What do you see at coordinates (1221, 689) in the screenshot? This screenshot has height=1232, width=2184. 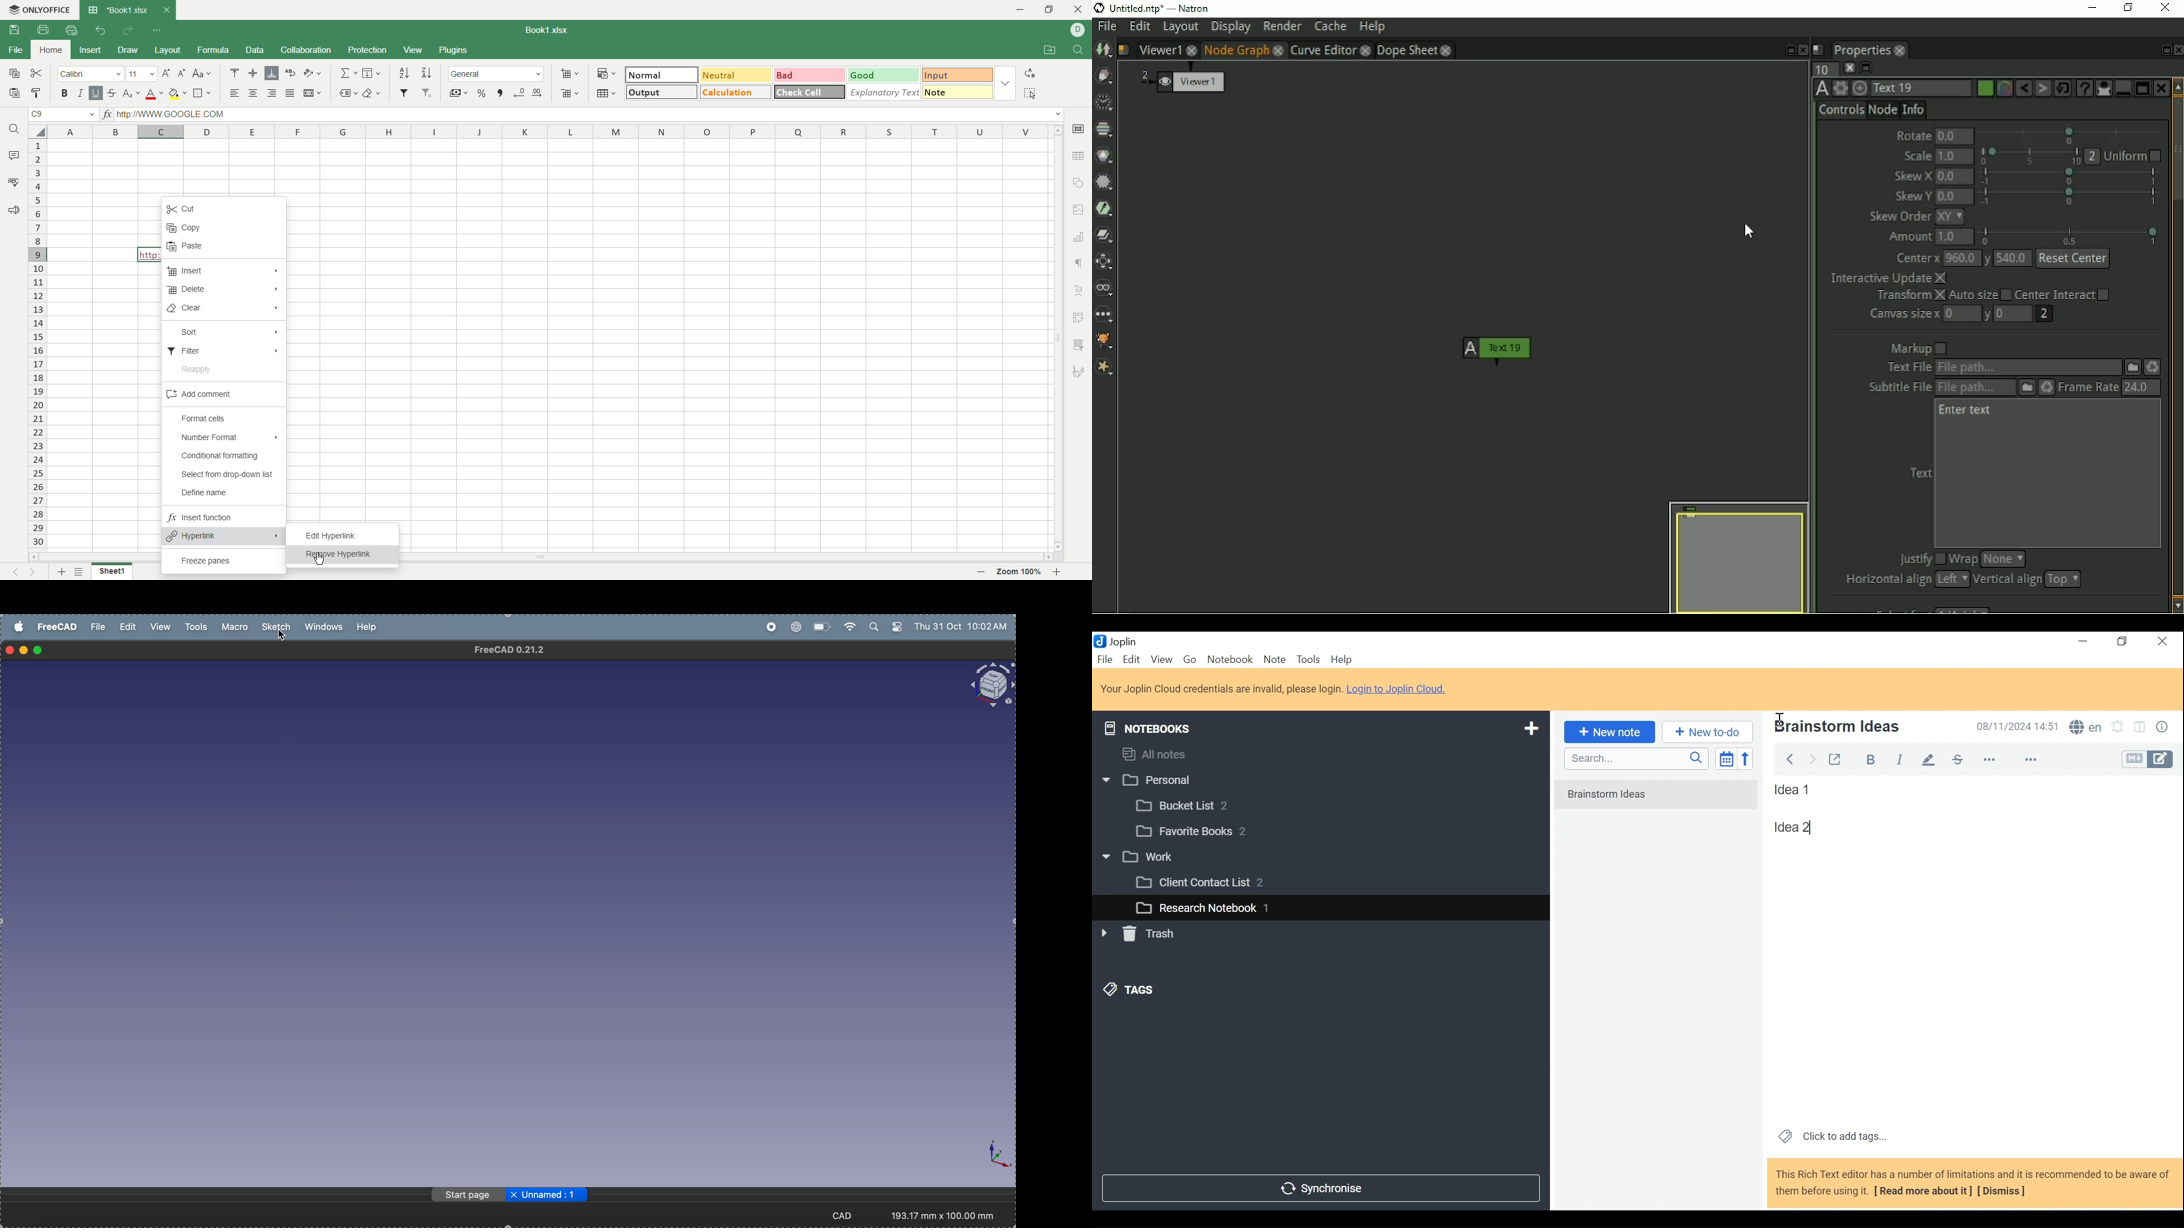 I see `Login to Joplin Cloud` at bounding box center [1221, 689].